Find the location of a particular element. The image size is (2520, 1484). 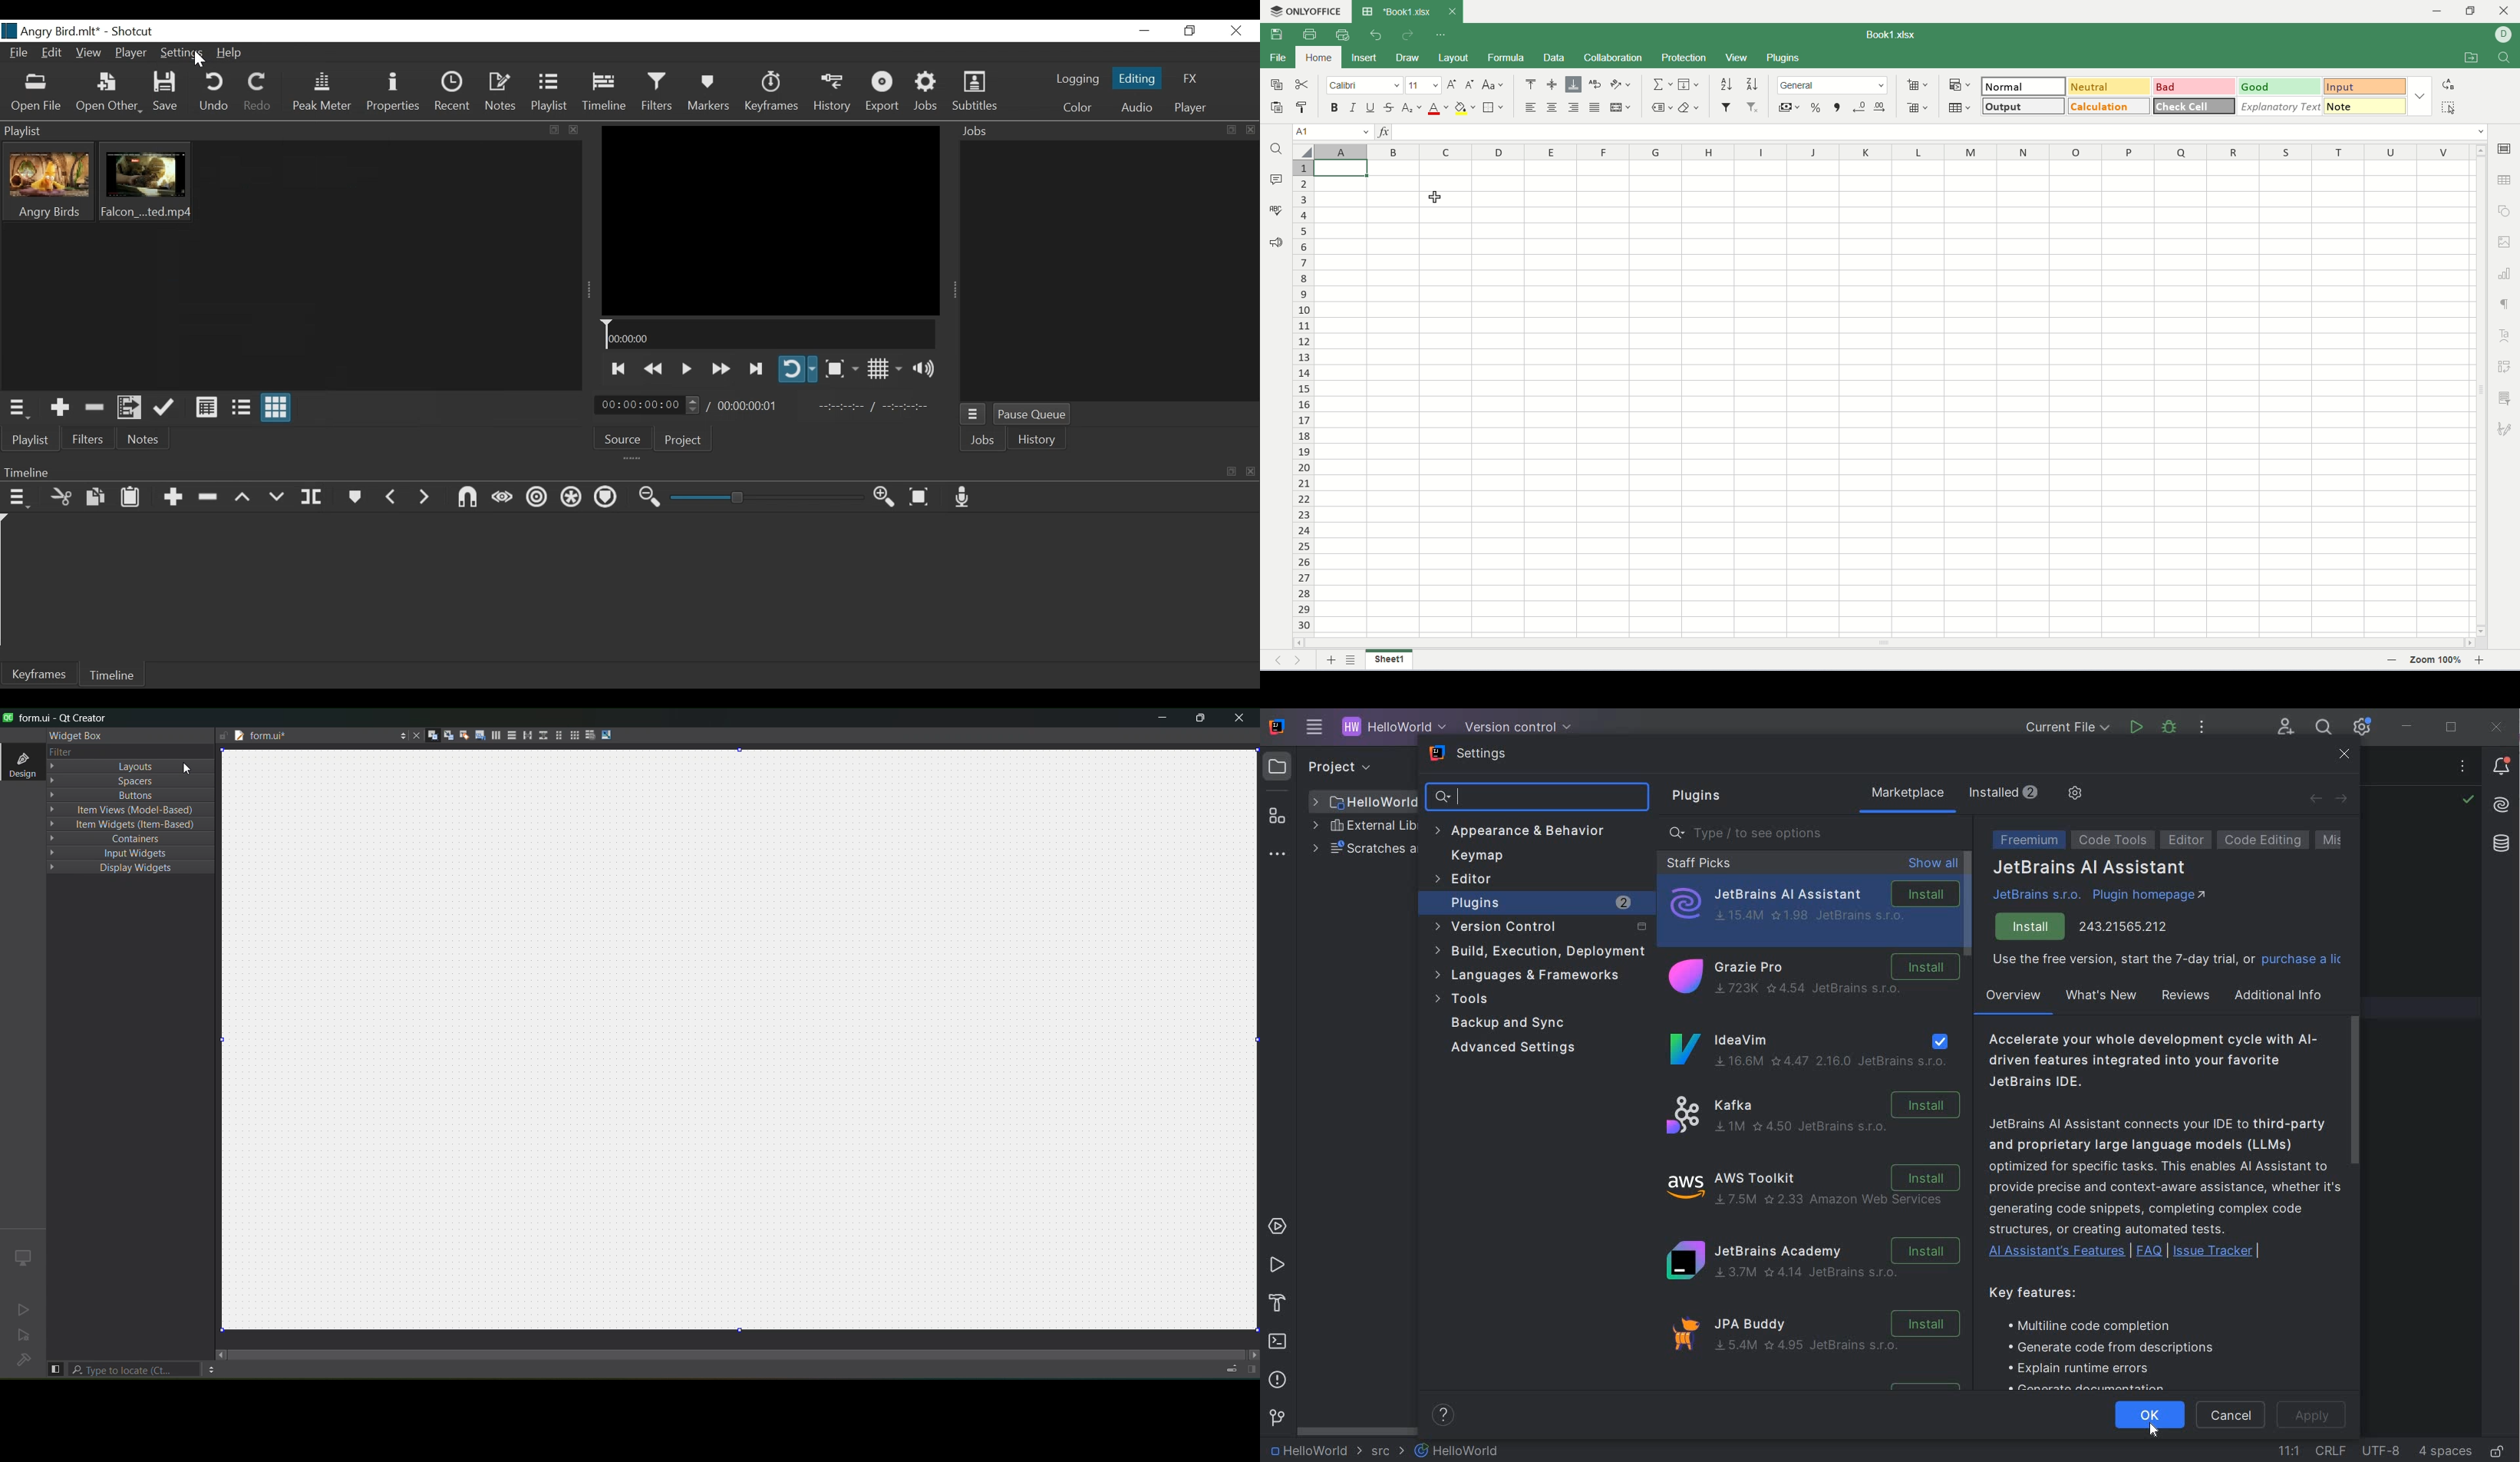

conditional formatting is located at coordinates (1961, 85).